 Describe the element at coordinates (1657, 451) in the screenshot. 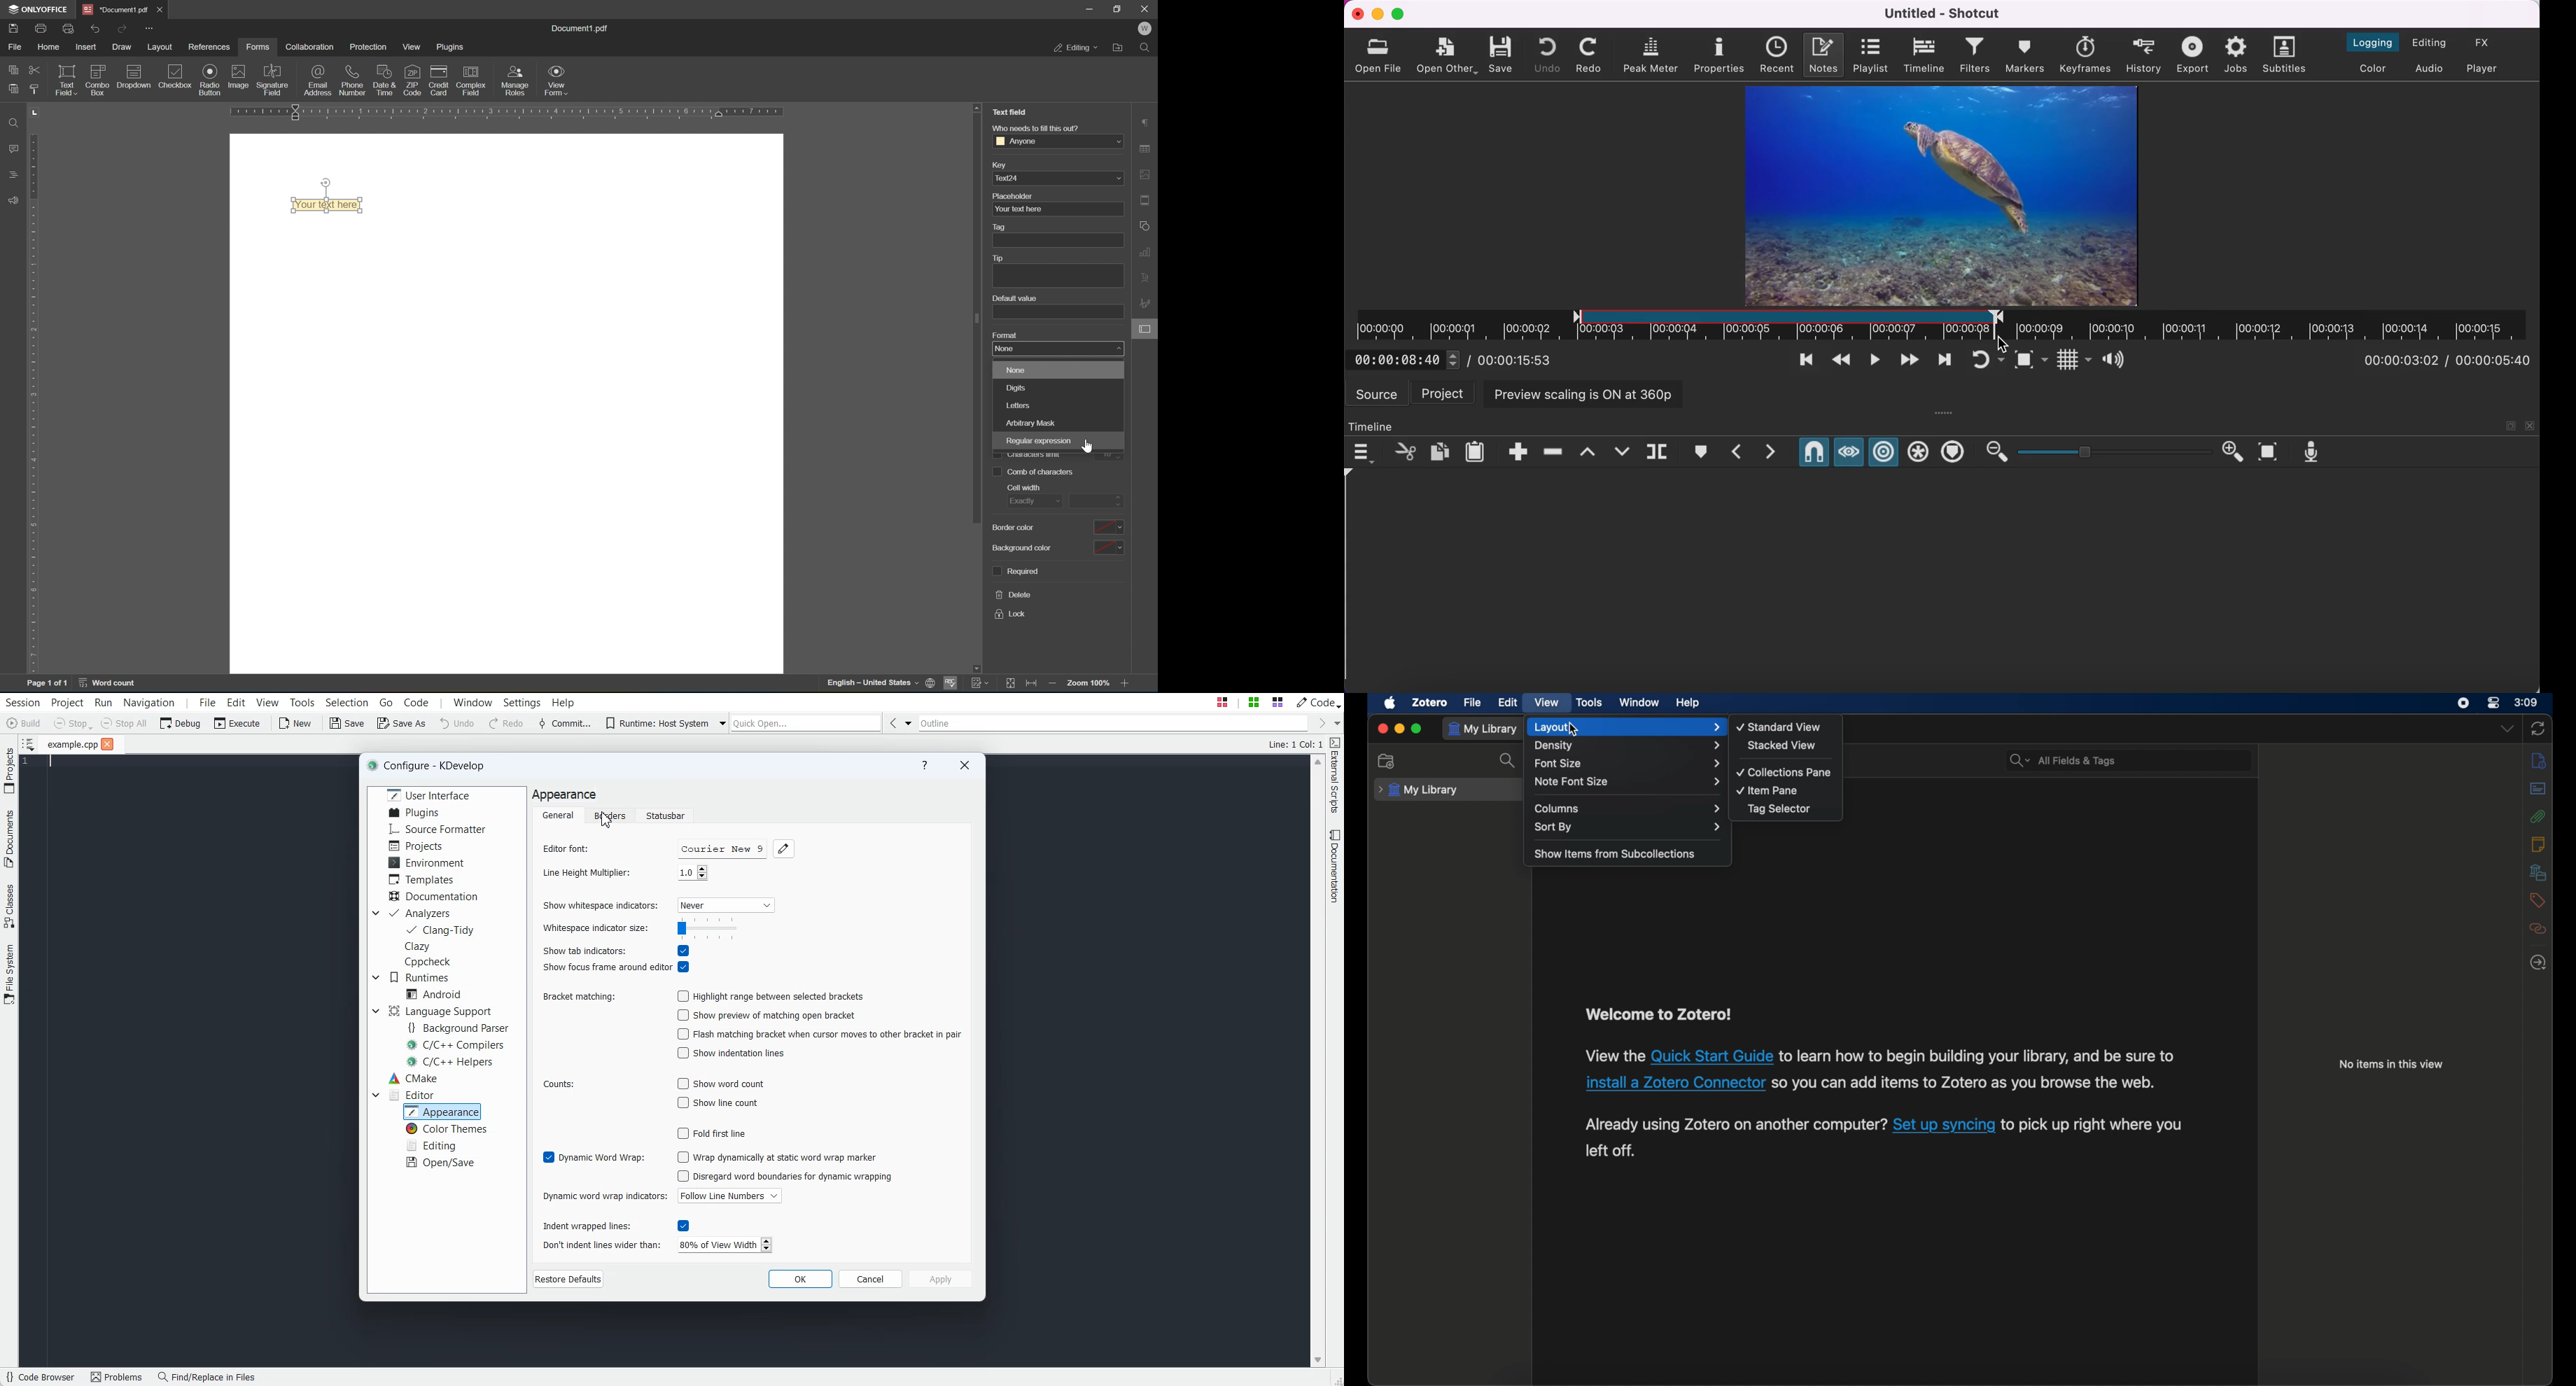

I see `split at playhead` at that location.